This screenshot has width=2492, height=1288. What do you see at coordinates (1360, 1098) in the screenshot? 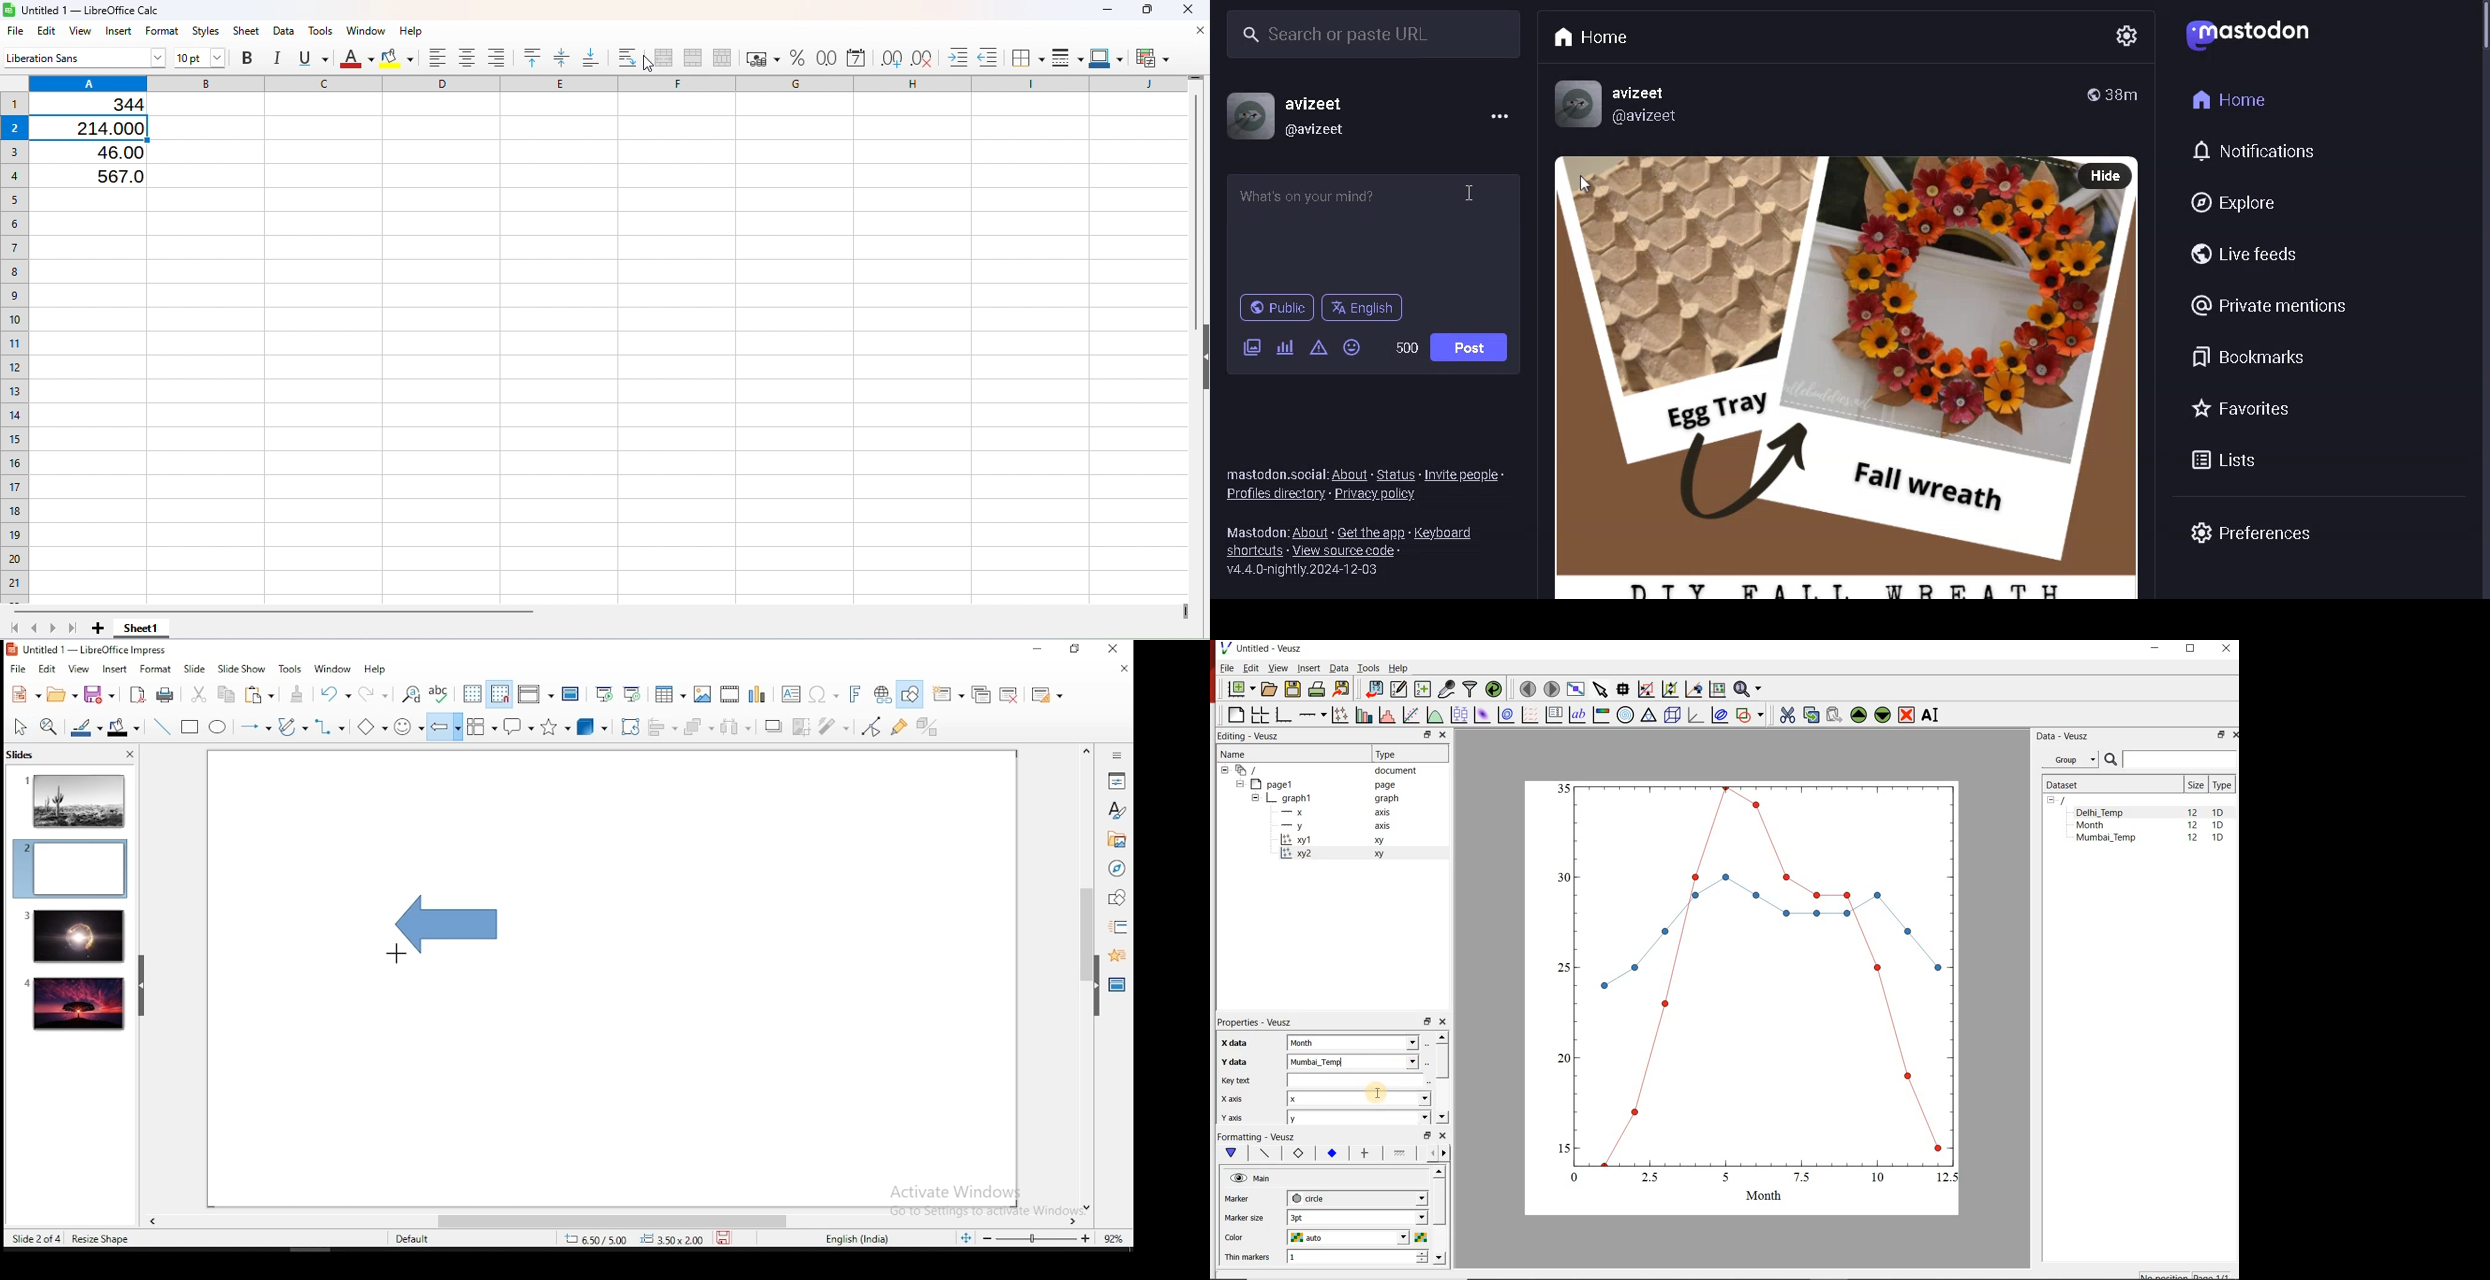
I see `x` at bounding box center [1360, 1098].